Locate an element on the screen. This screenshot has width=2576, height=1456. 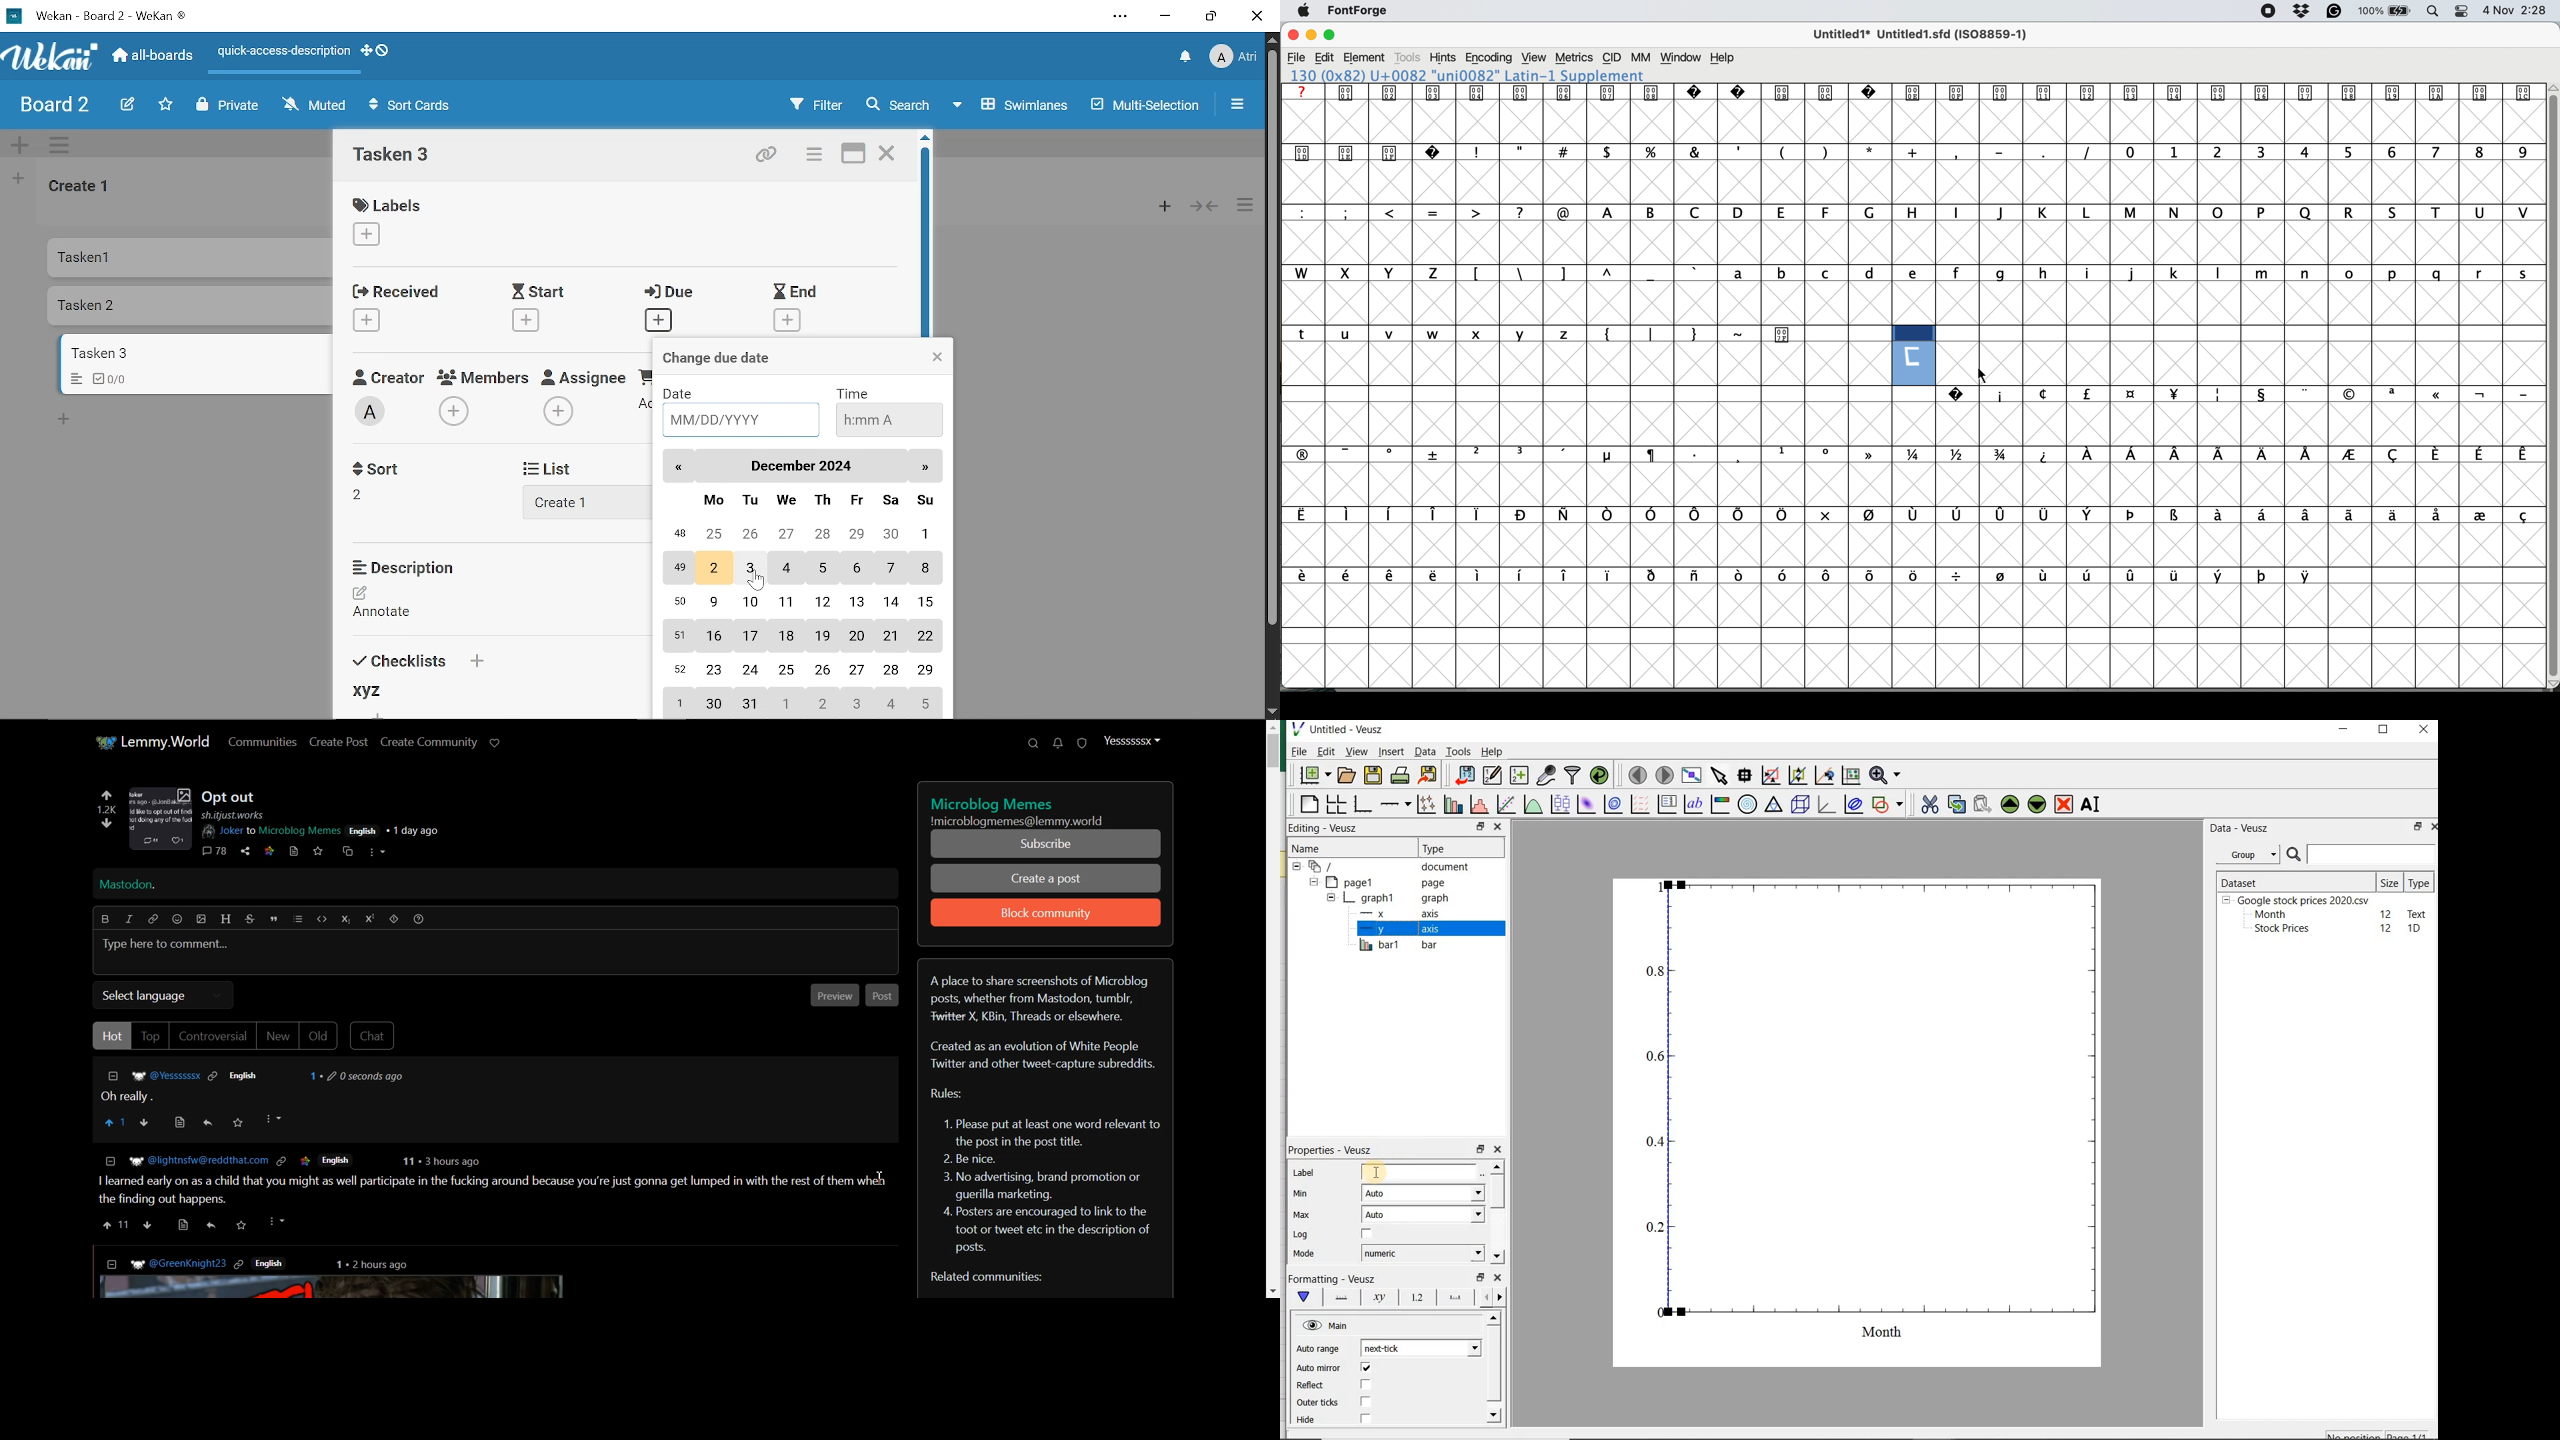
restore is located at coordinates (1481, 827).